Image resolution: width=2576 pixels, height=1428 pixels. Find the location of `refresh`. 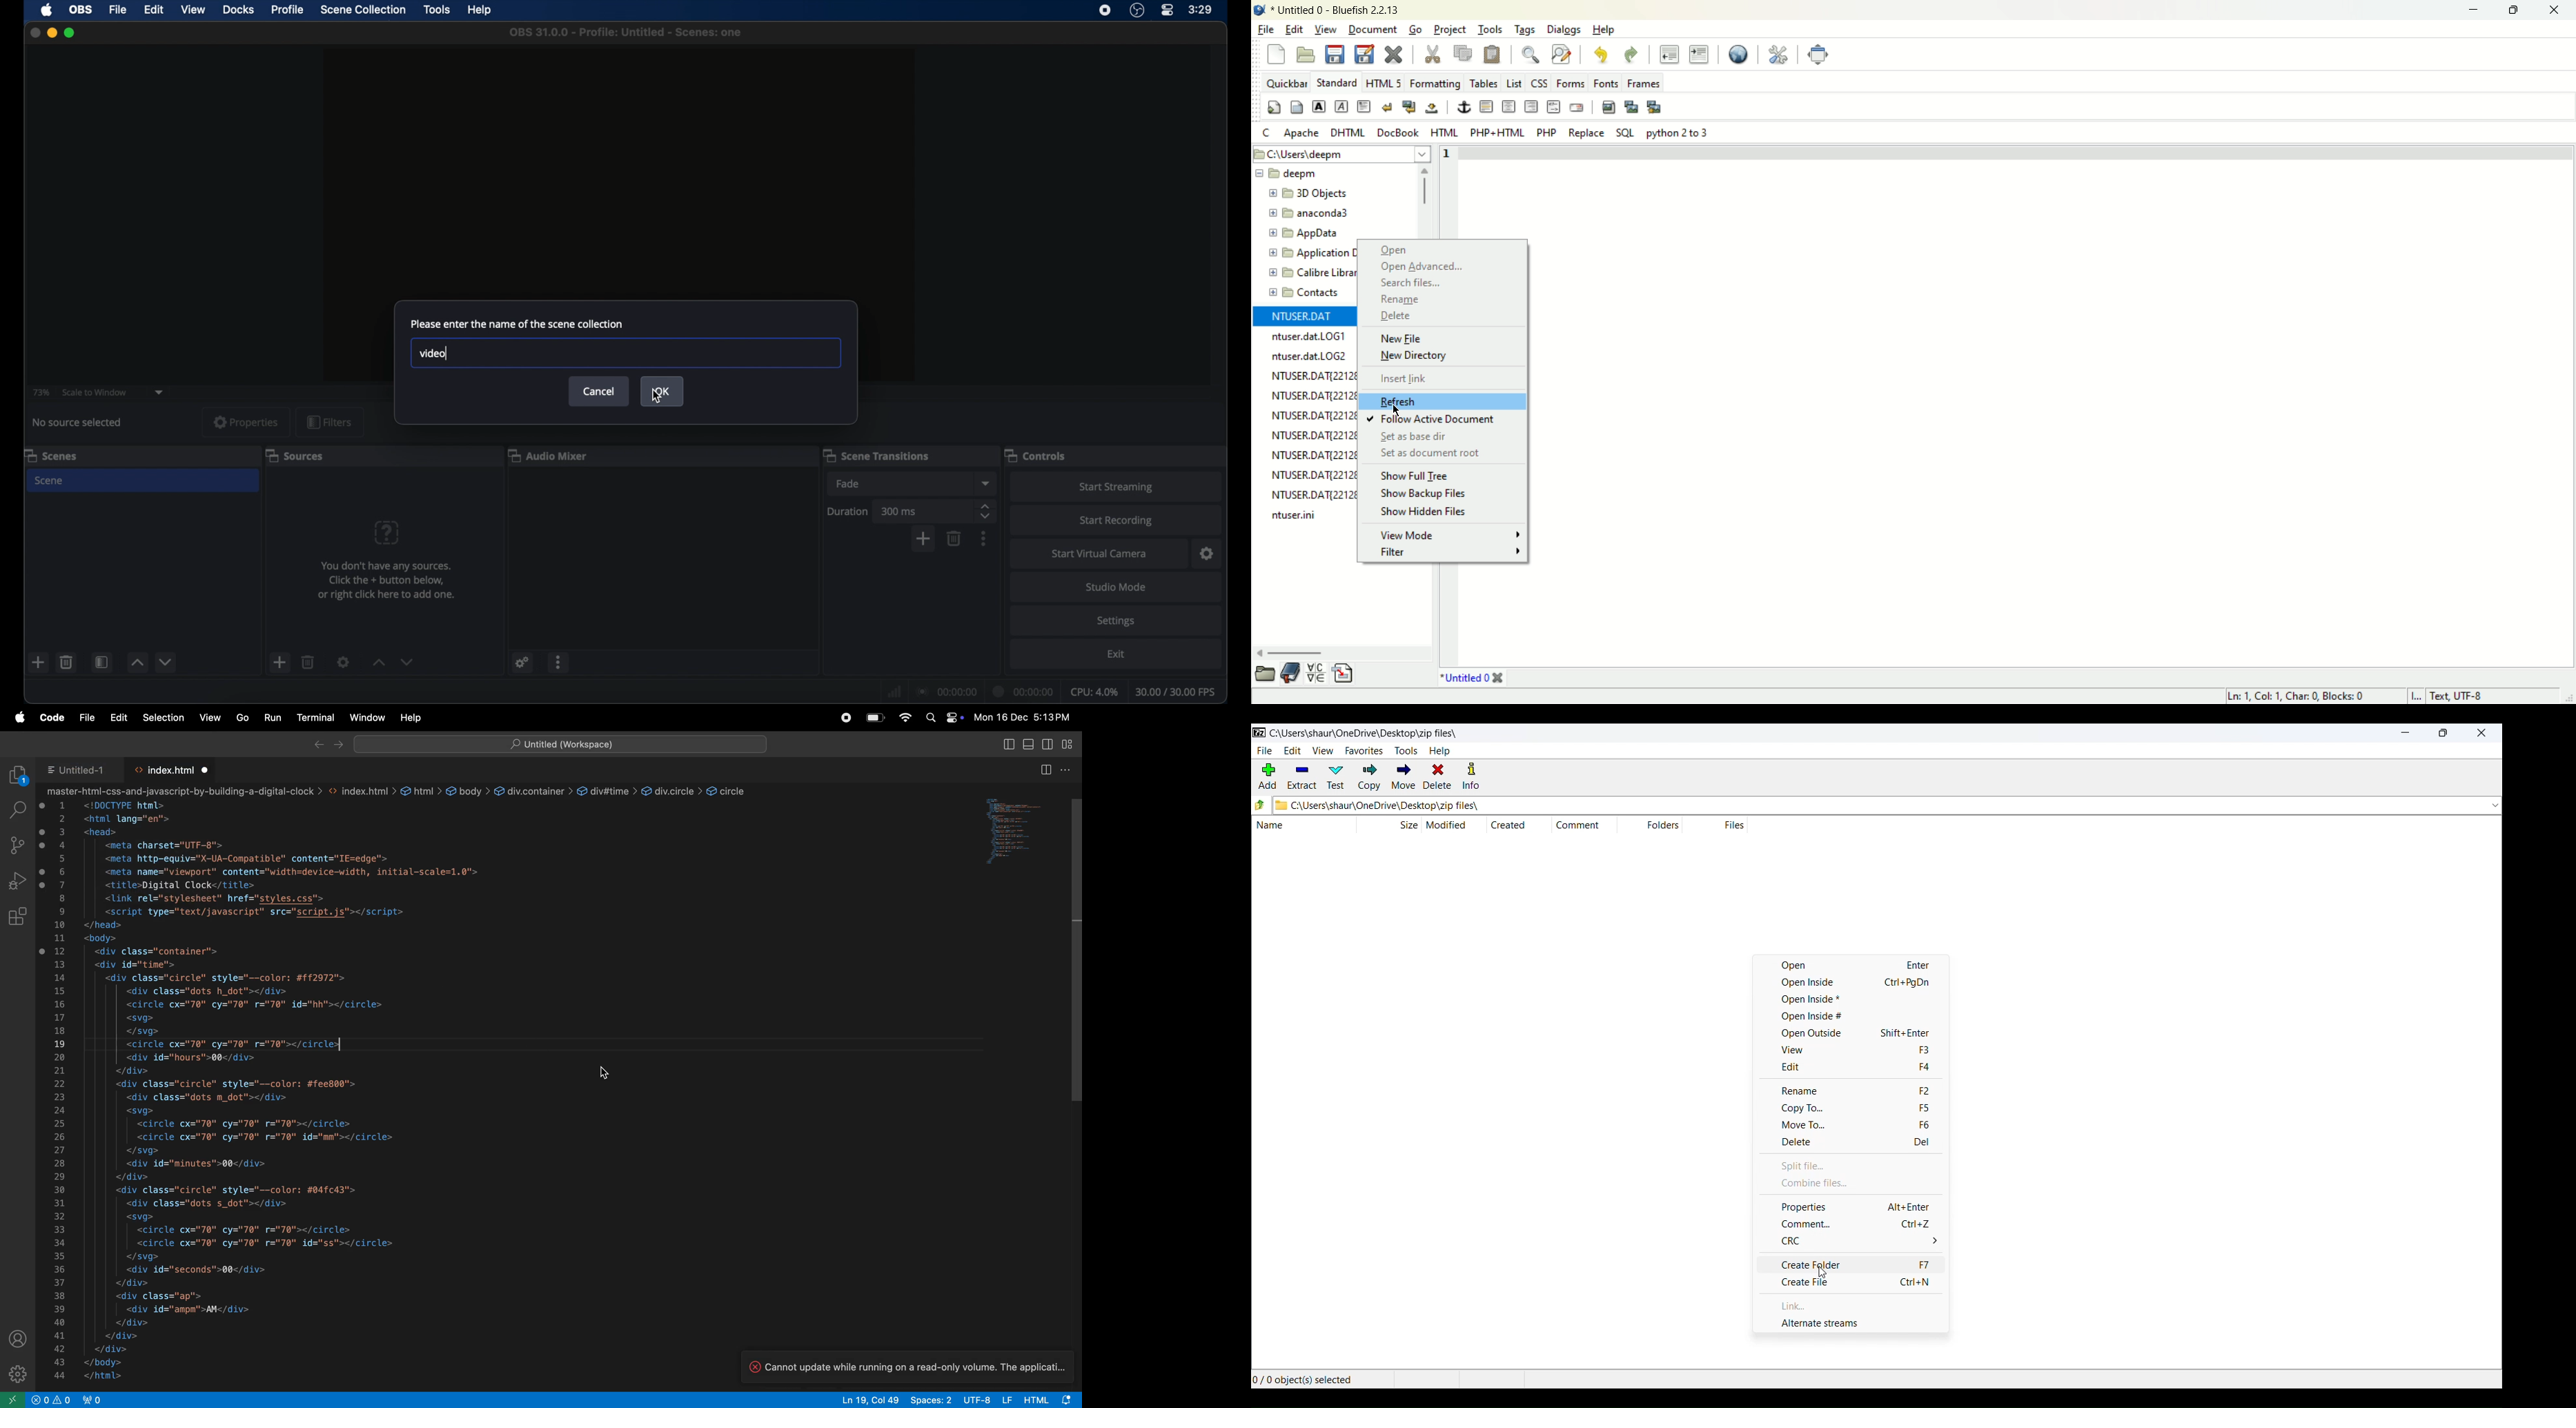

refresh is located at coordinates (1421, 401).